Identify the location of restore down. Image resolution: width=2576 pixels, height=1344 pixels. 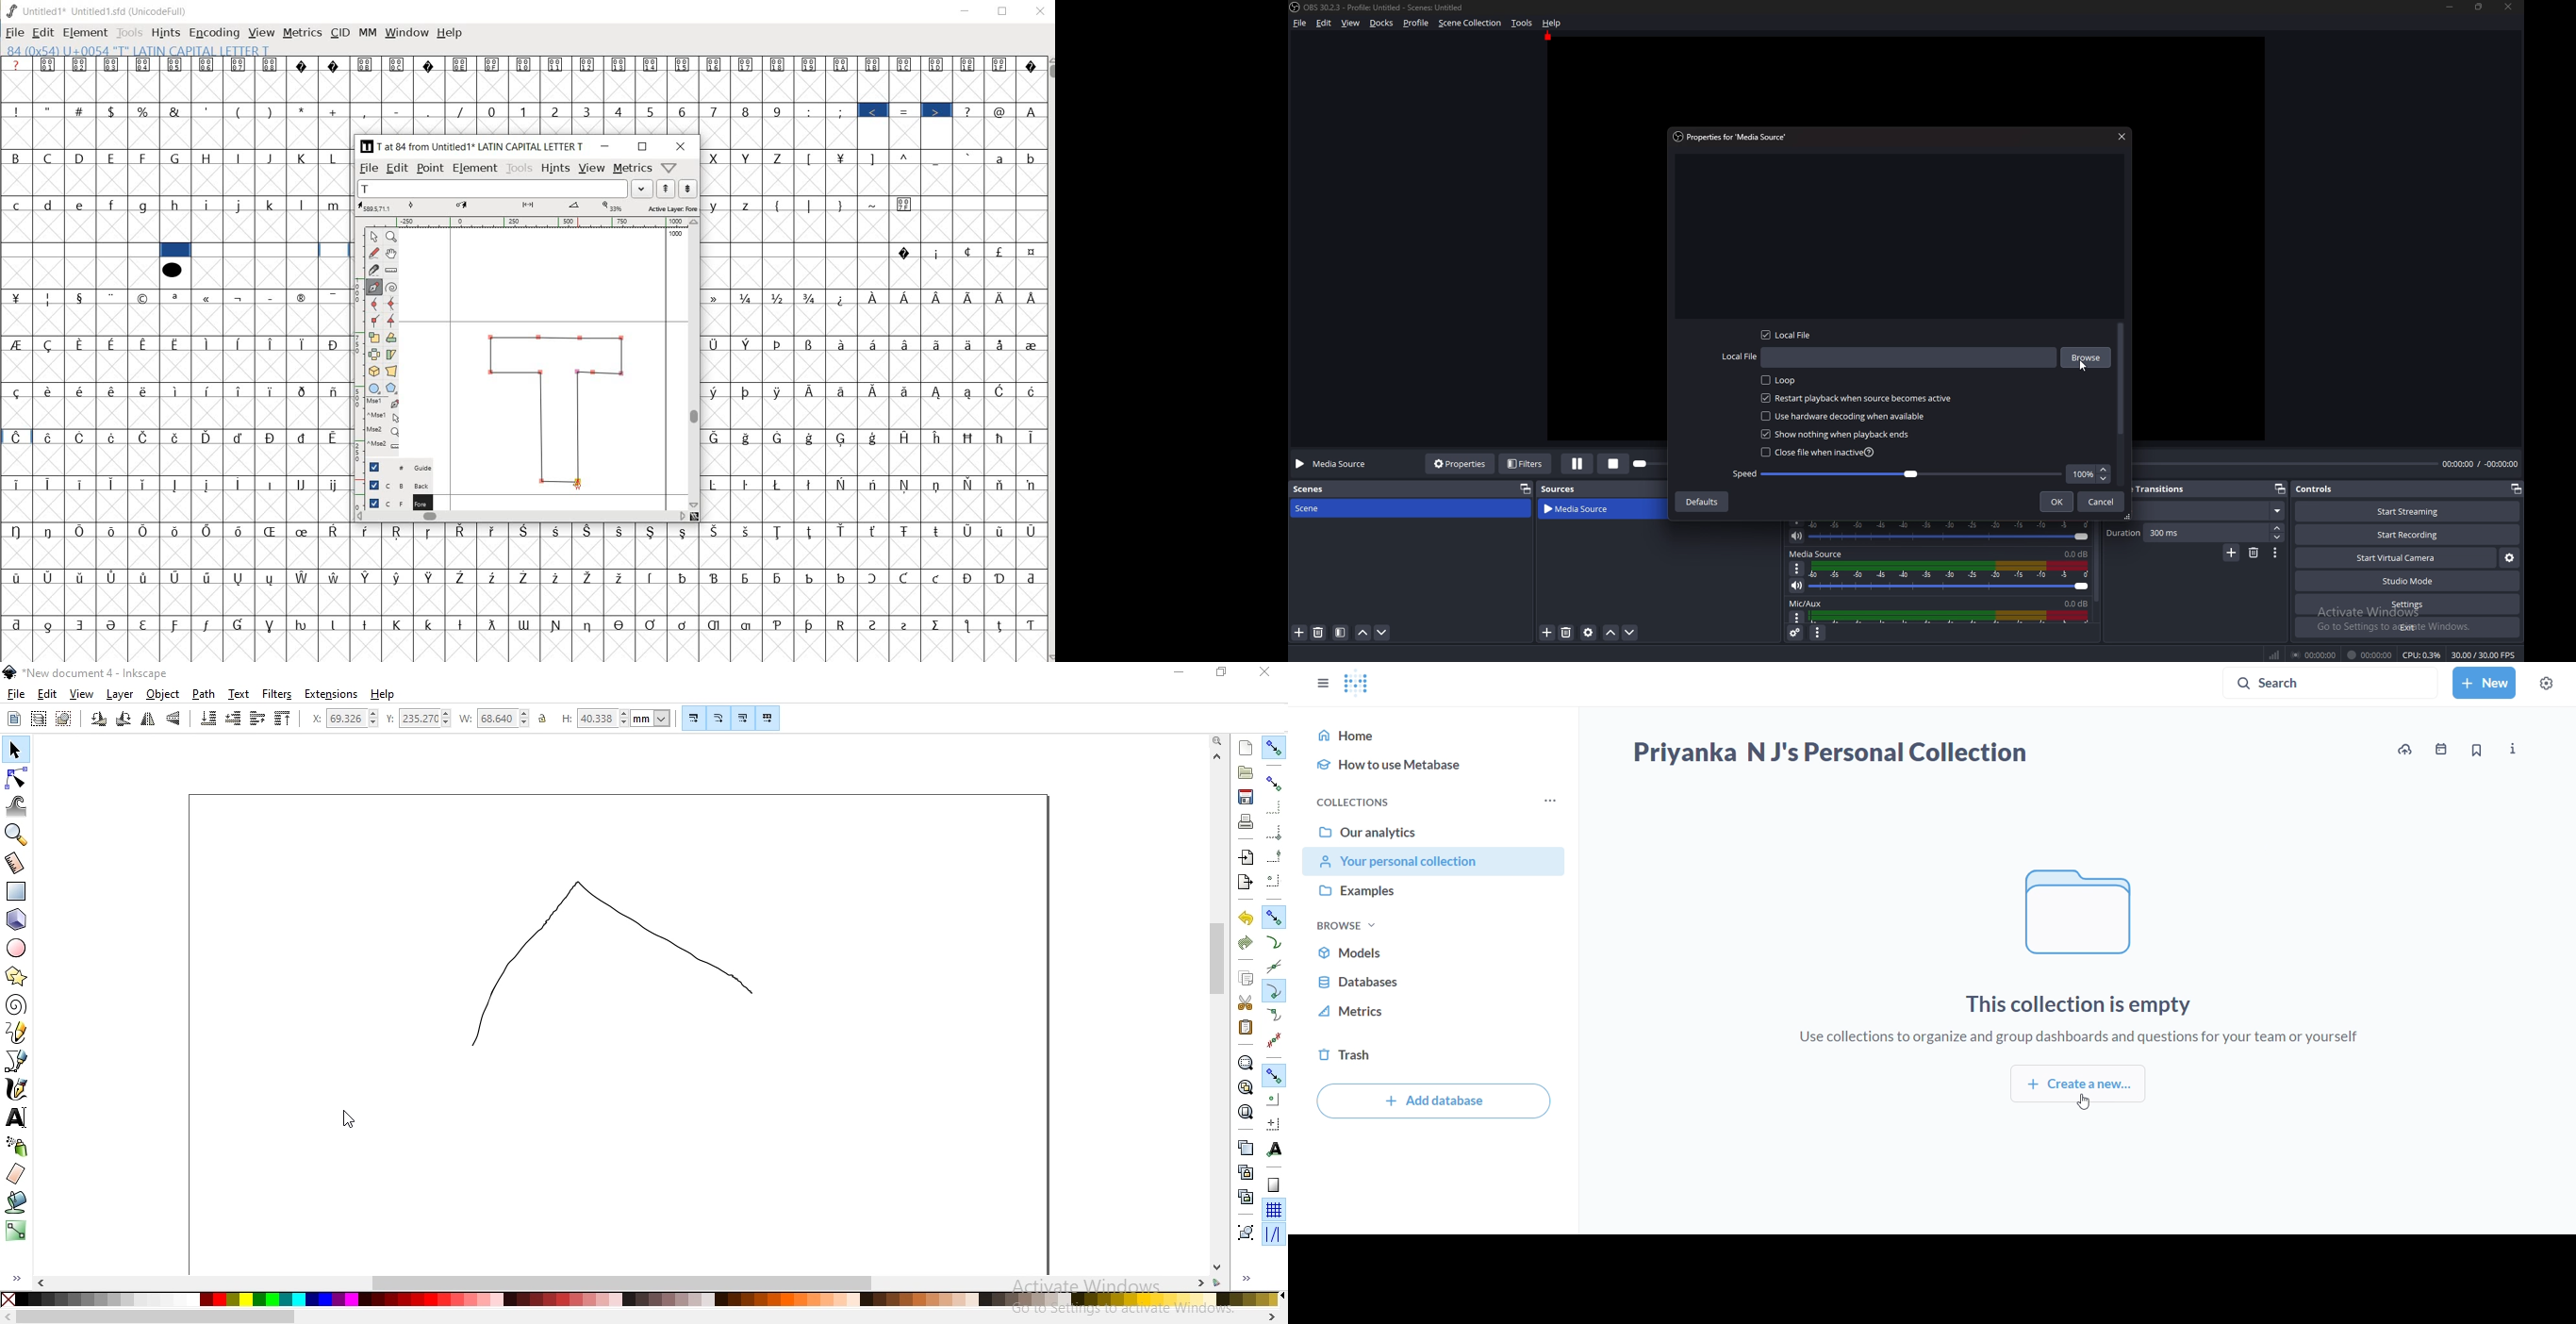
(1222, 672).